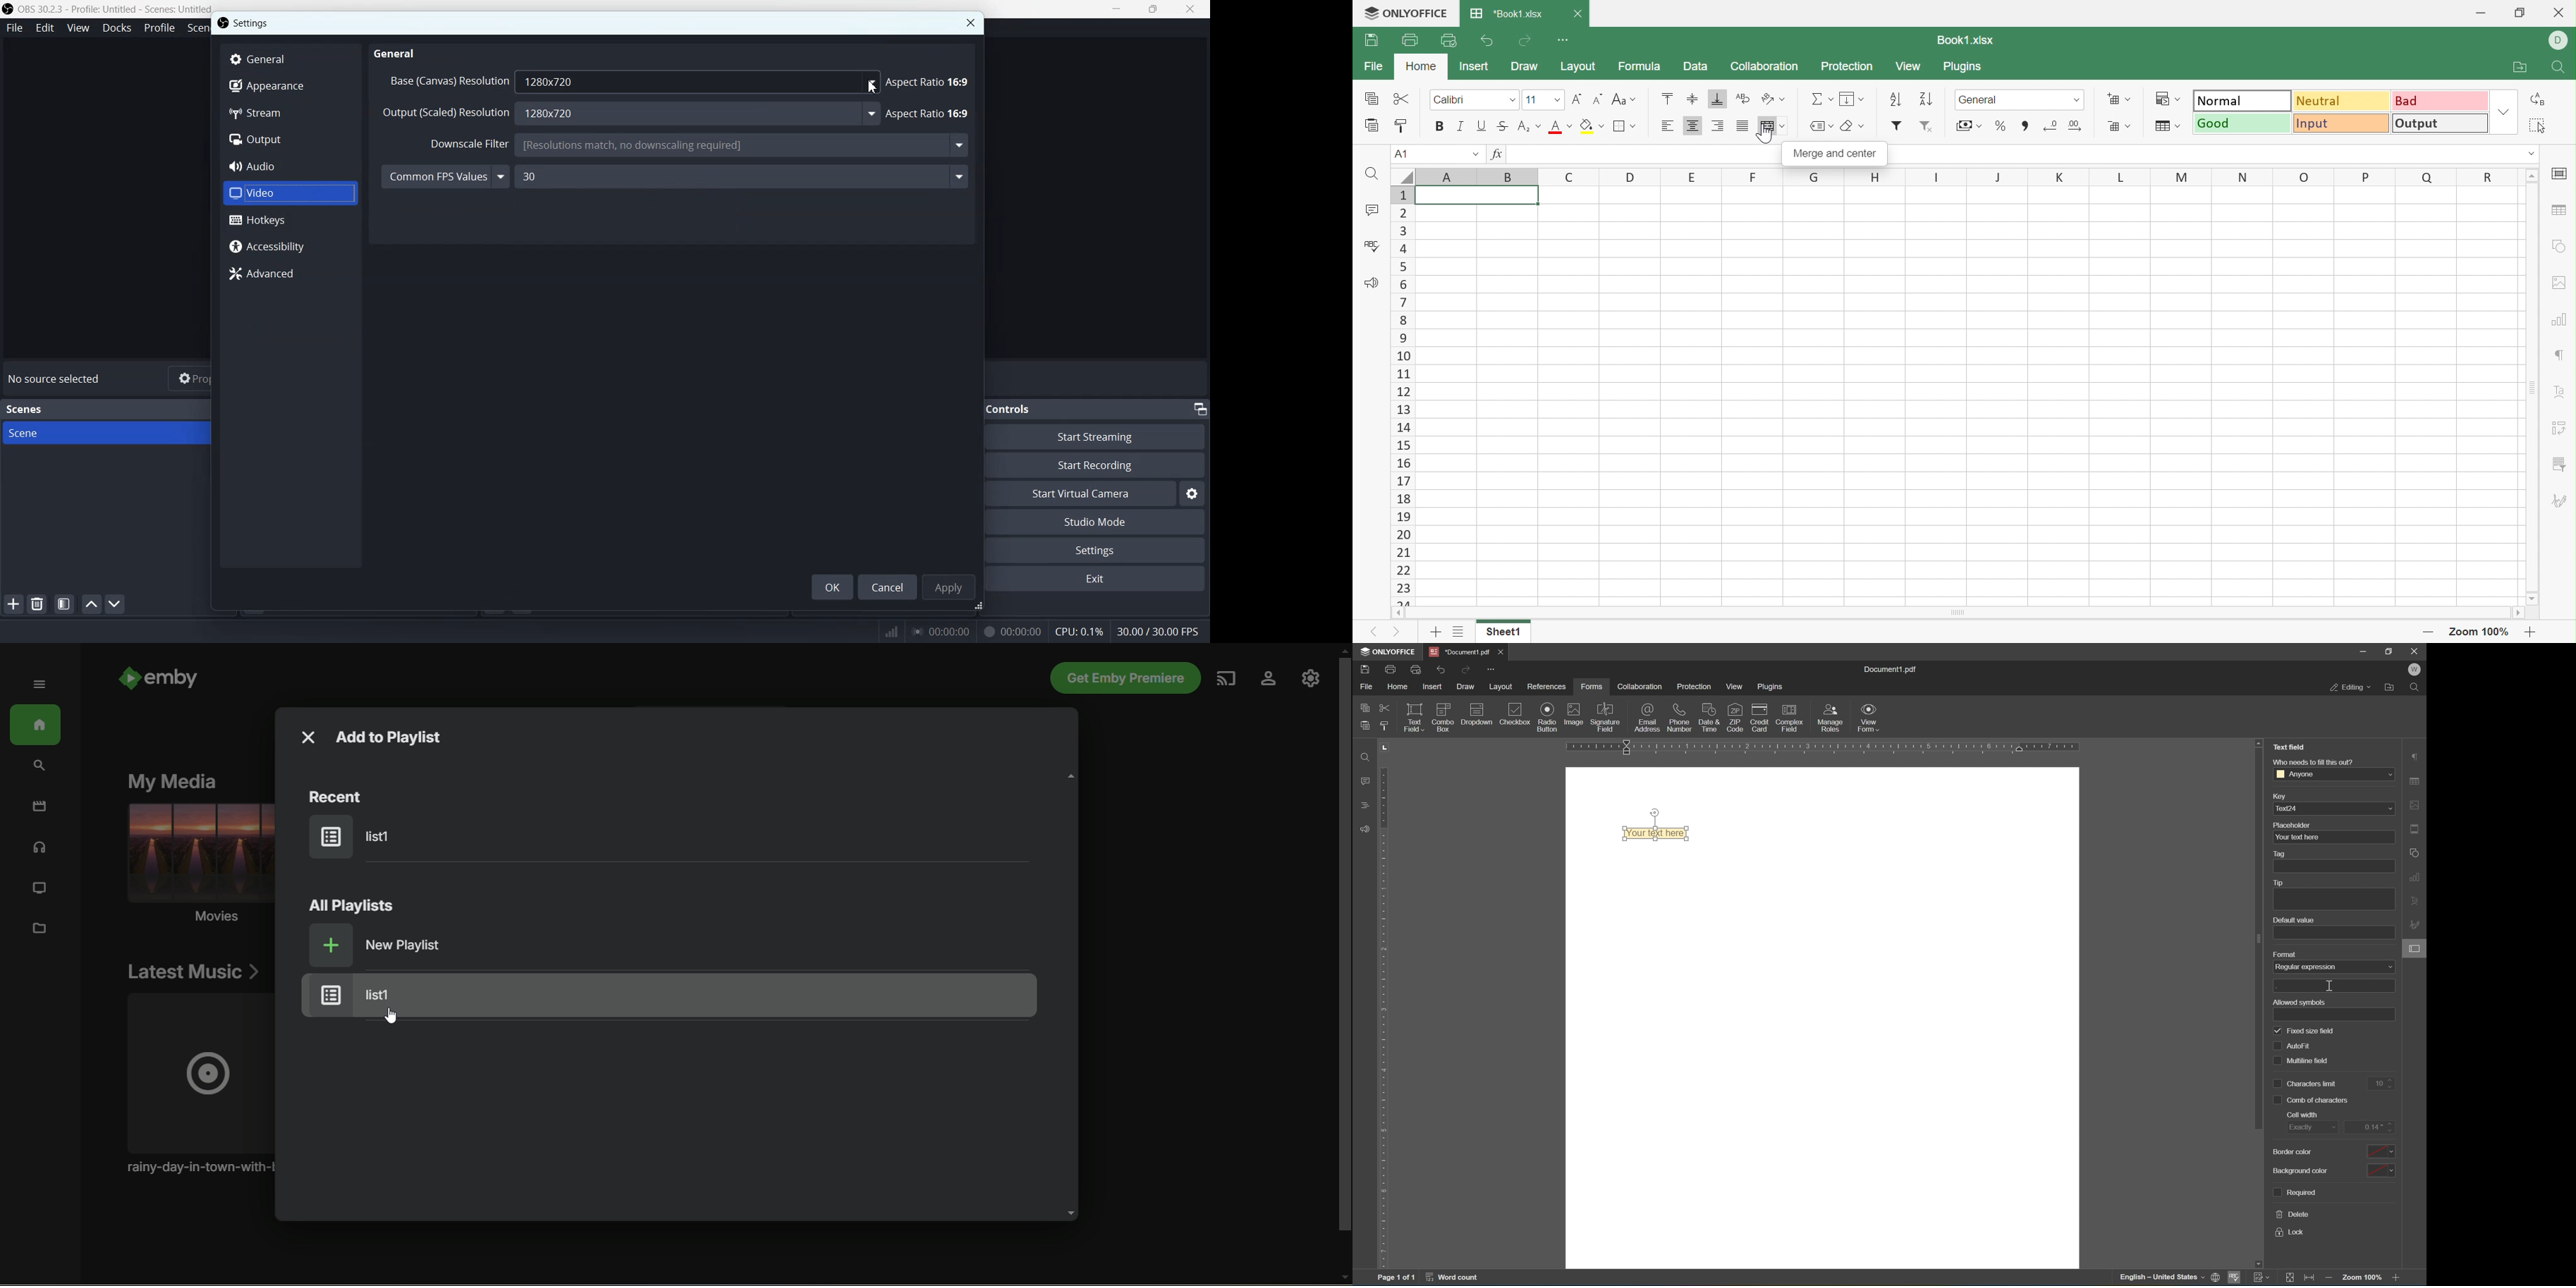 This screenshot has width=2576, height=1288. Describe the element at coordinates (2416, 852) in the screenshot. I see `shape settings` at that location.